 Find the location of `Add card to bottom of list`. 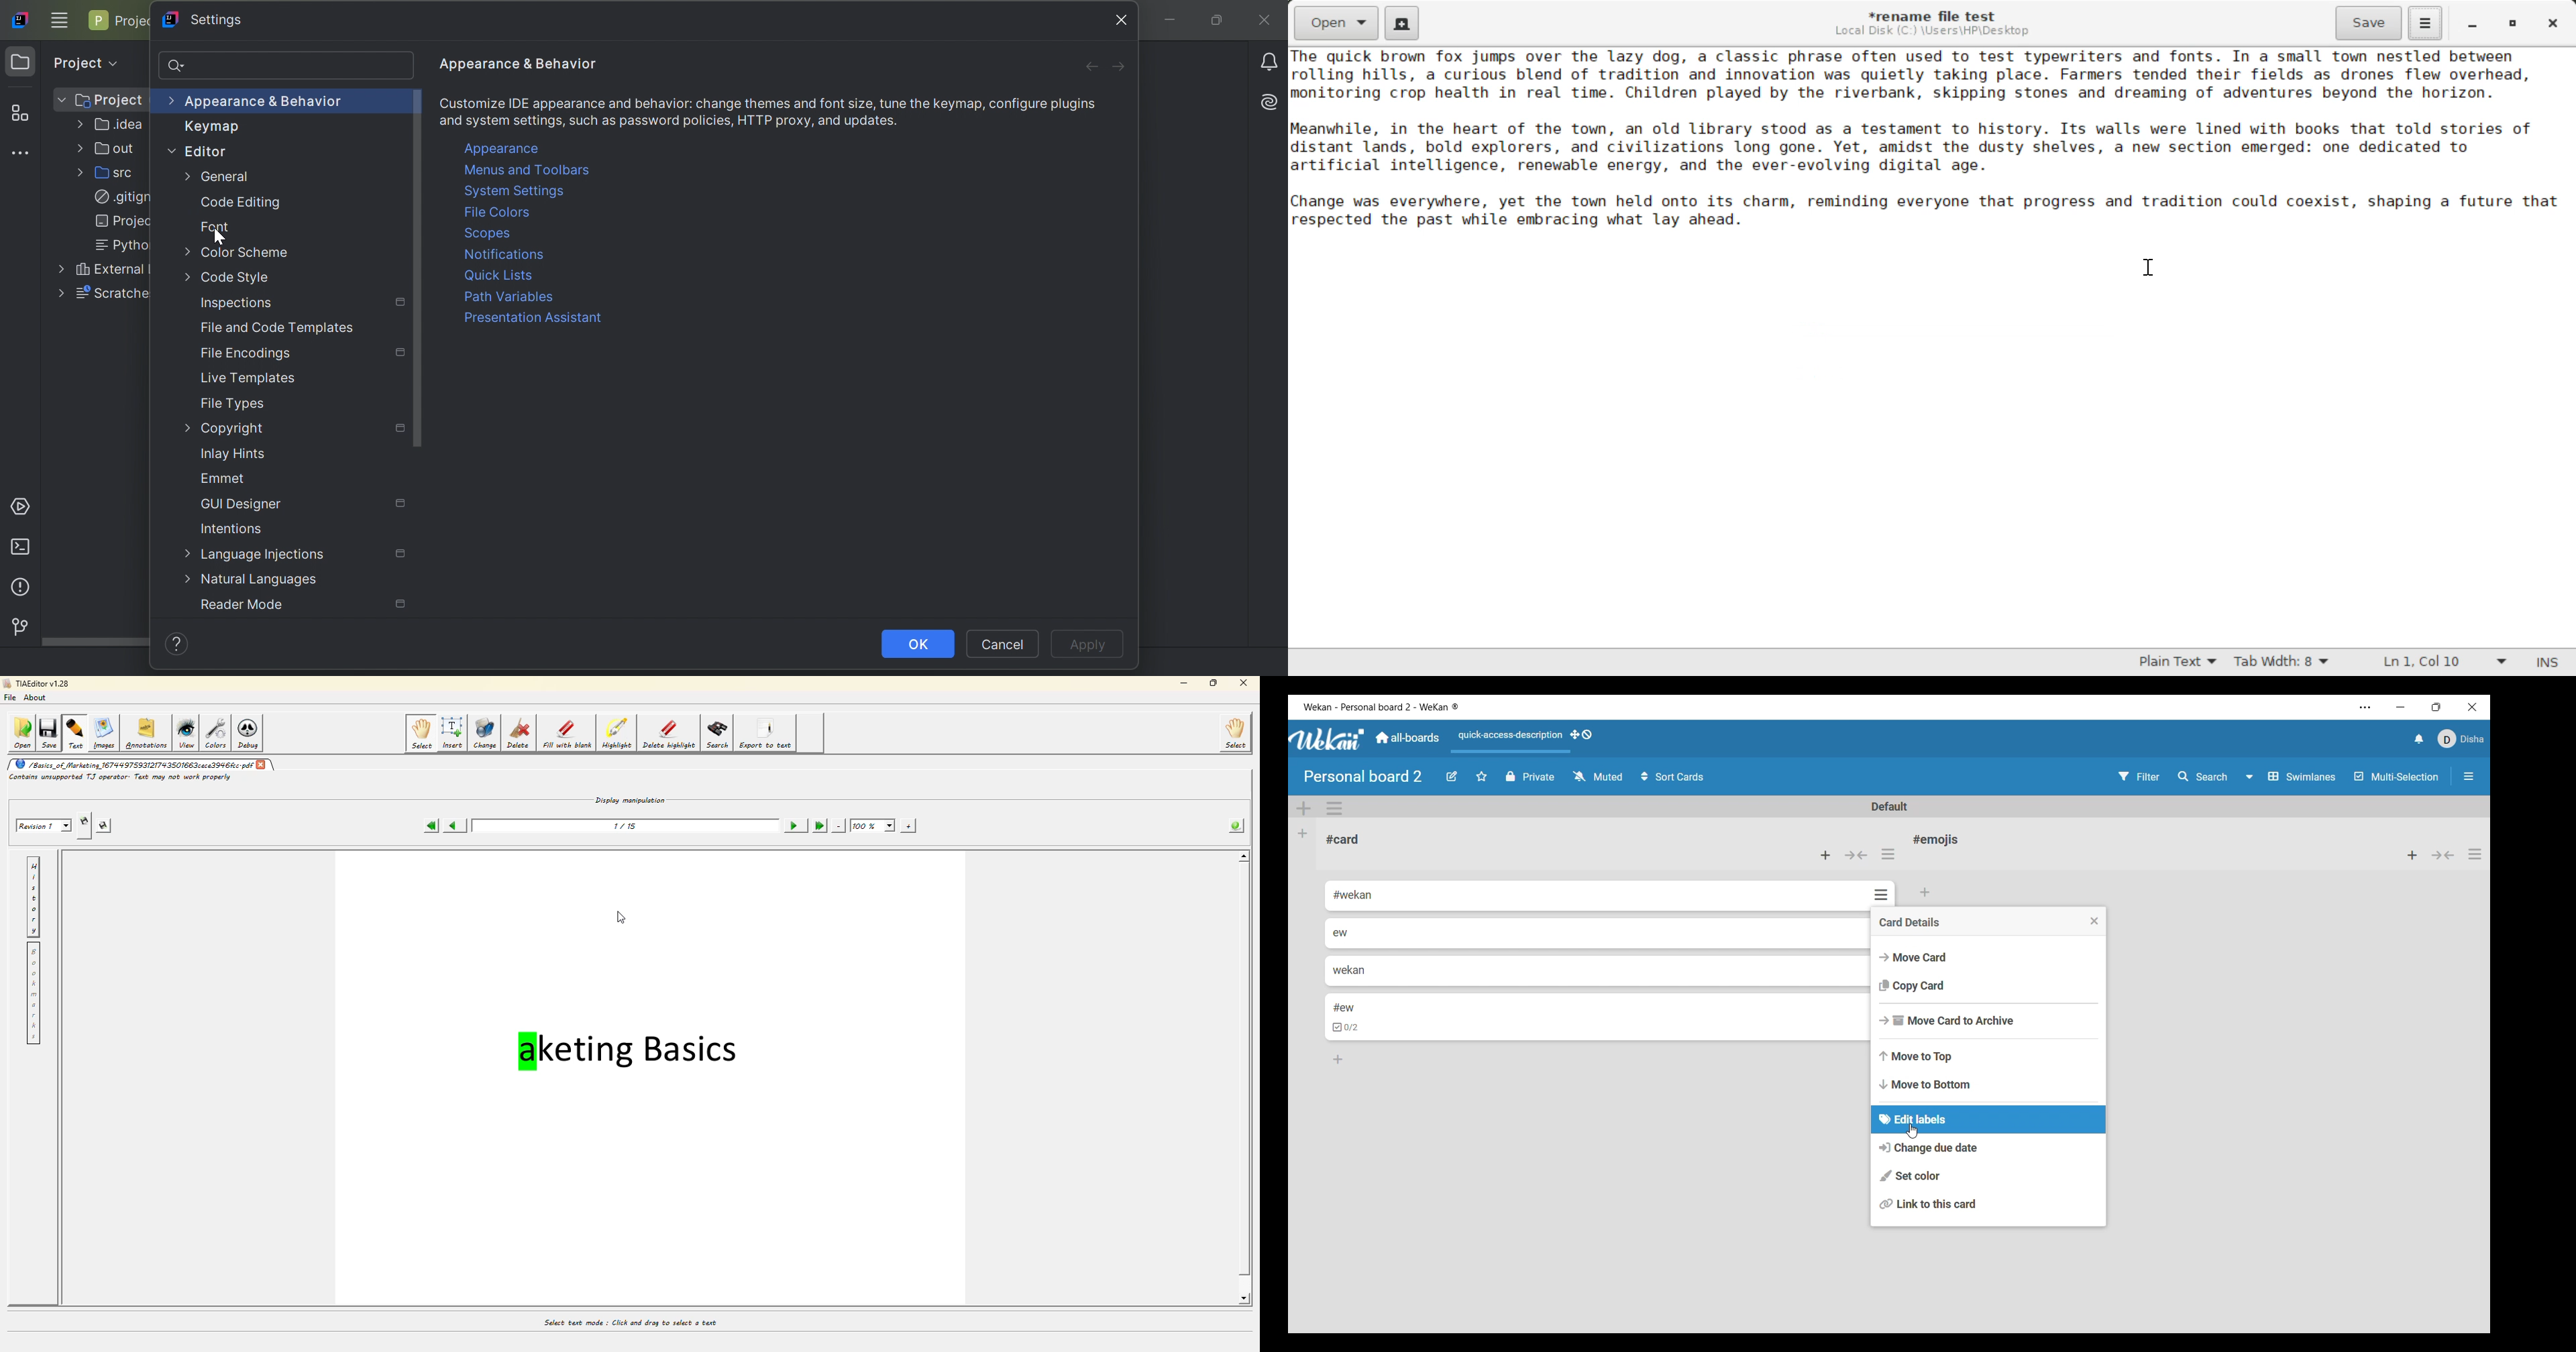

Add card to bottom of list is located at coordinates (1926, 893).